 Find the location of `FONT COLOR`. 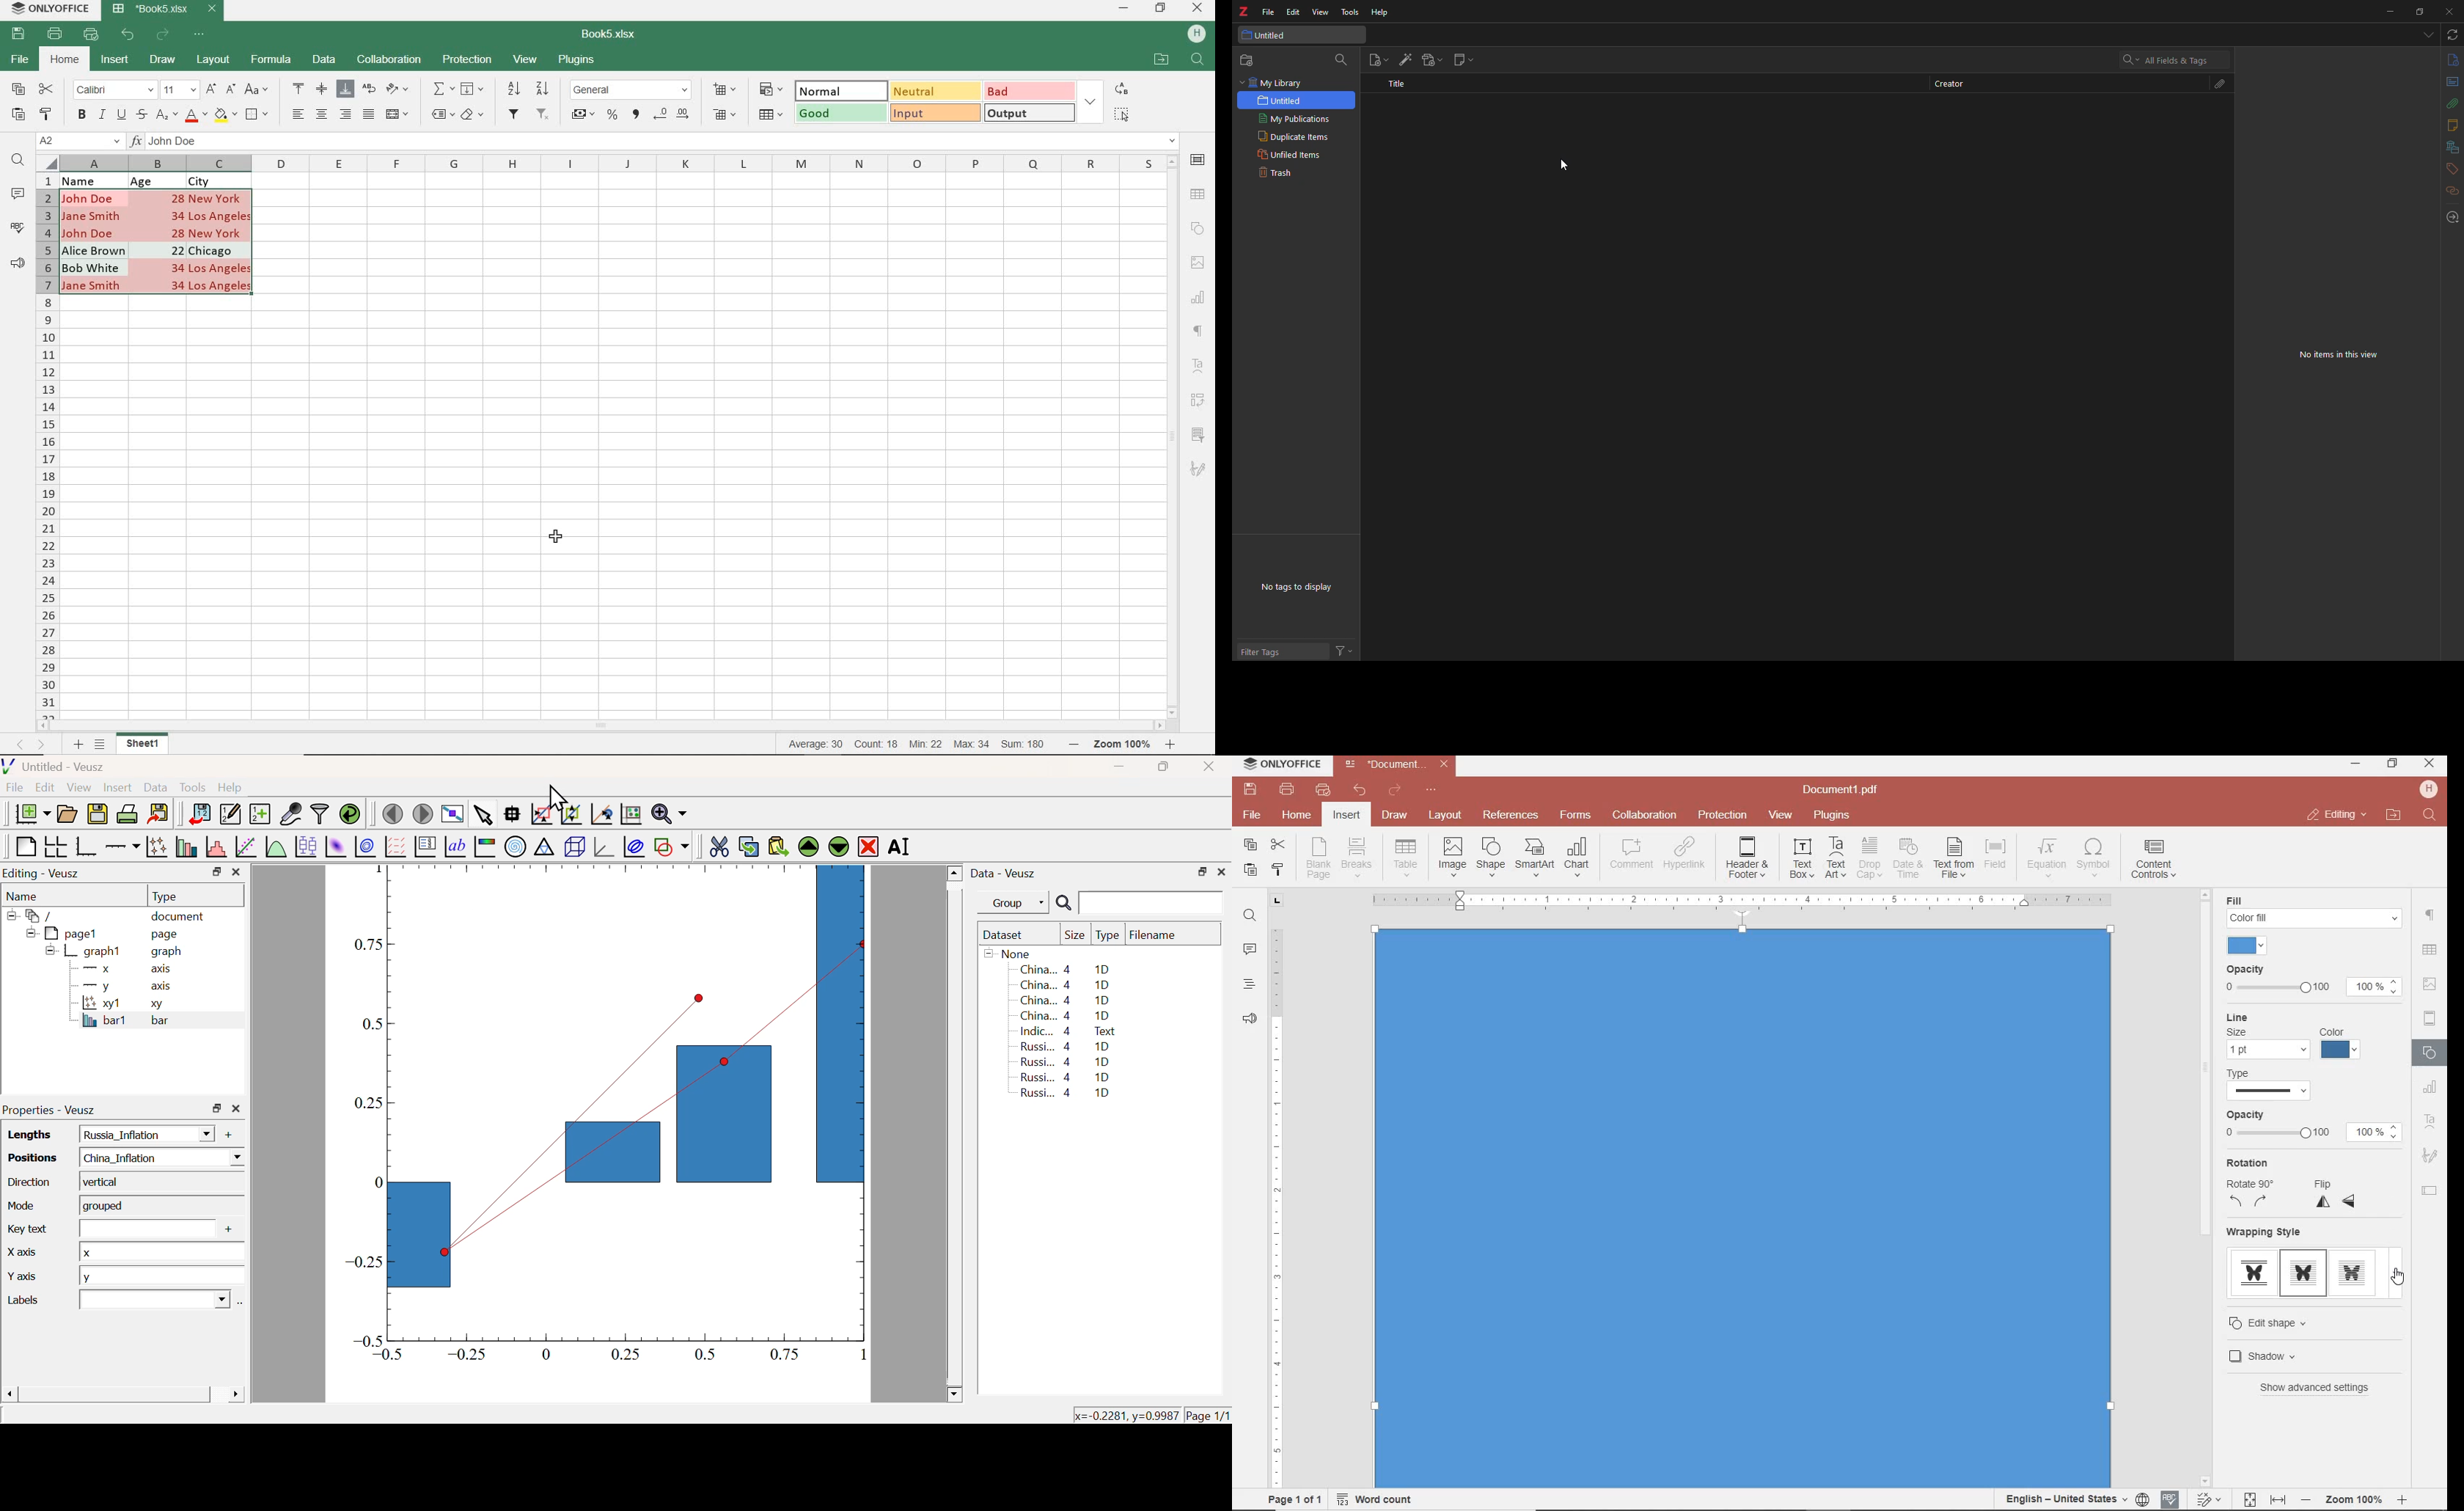

FONT COLOR is located at coordinates (196, 116).